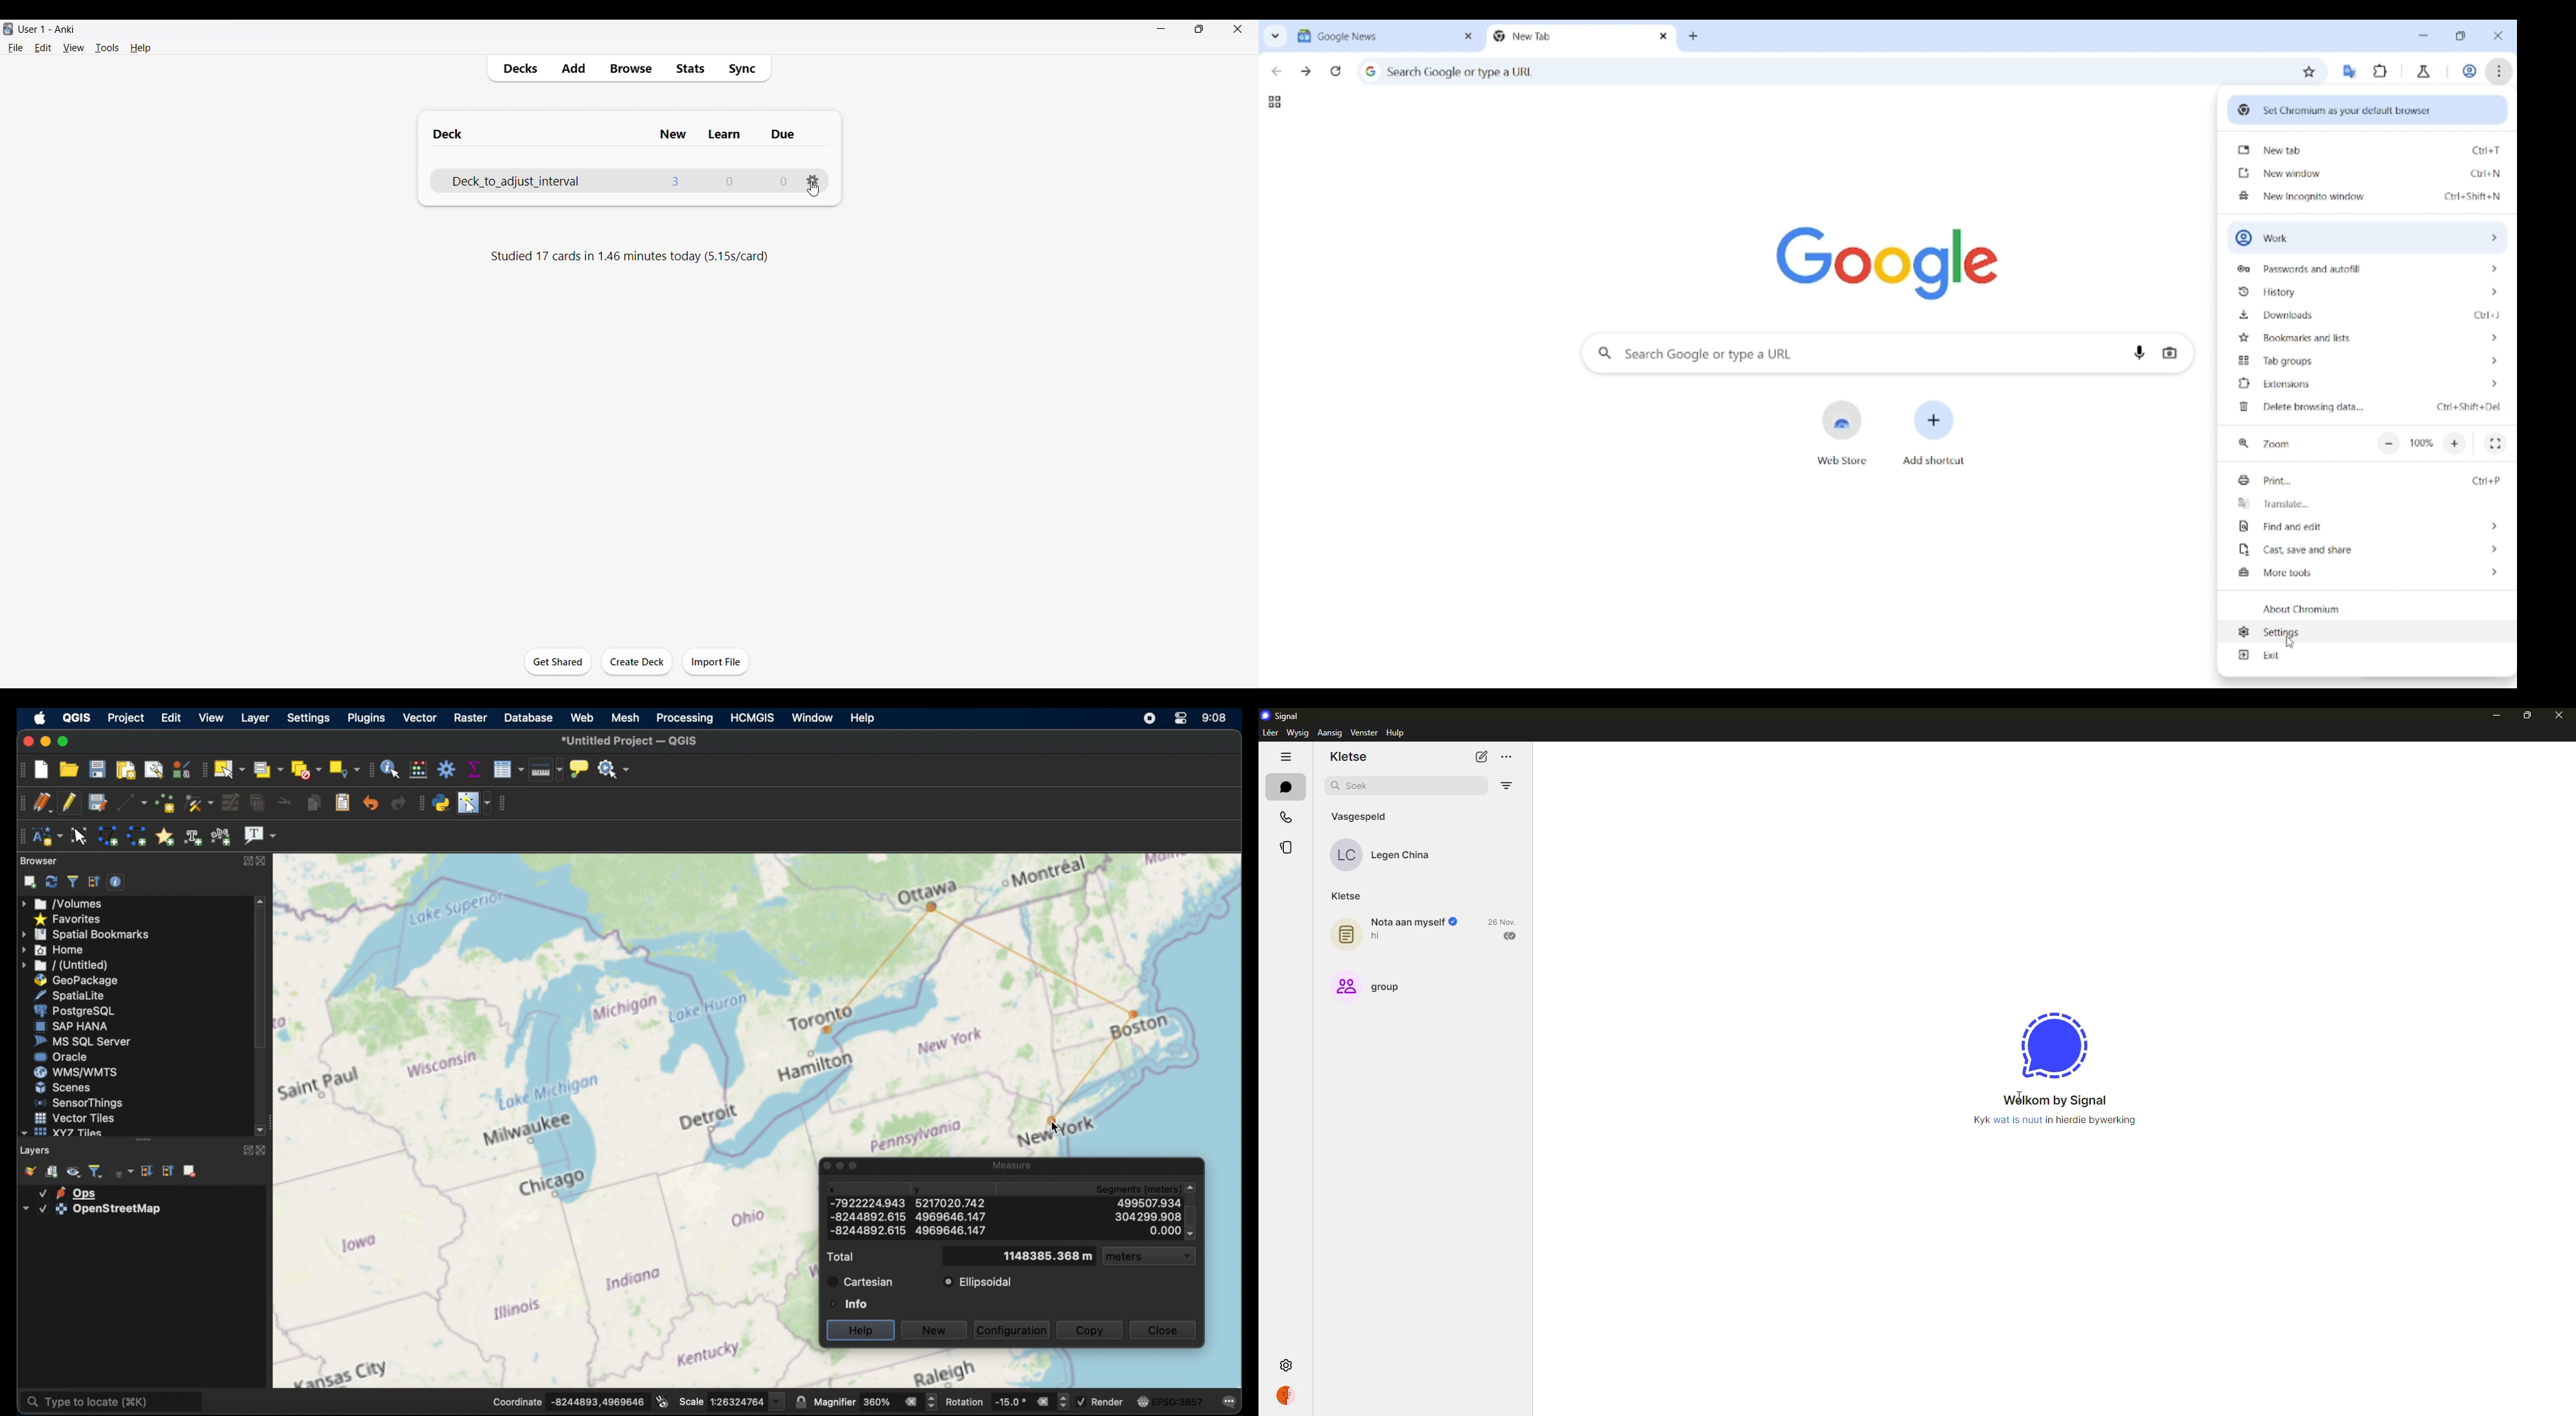 Image resolution: width=2576 pixels, height=1428 pixels. Describe the element at coordinates (2369, 337) in the screenshot. I see `Bookmark and list options` at that location.